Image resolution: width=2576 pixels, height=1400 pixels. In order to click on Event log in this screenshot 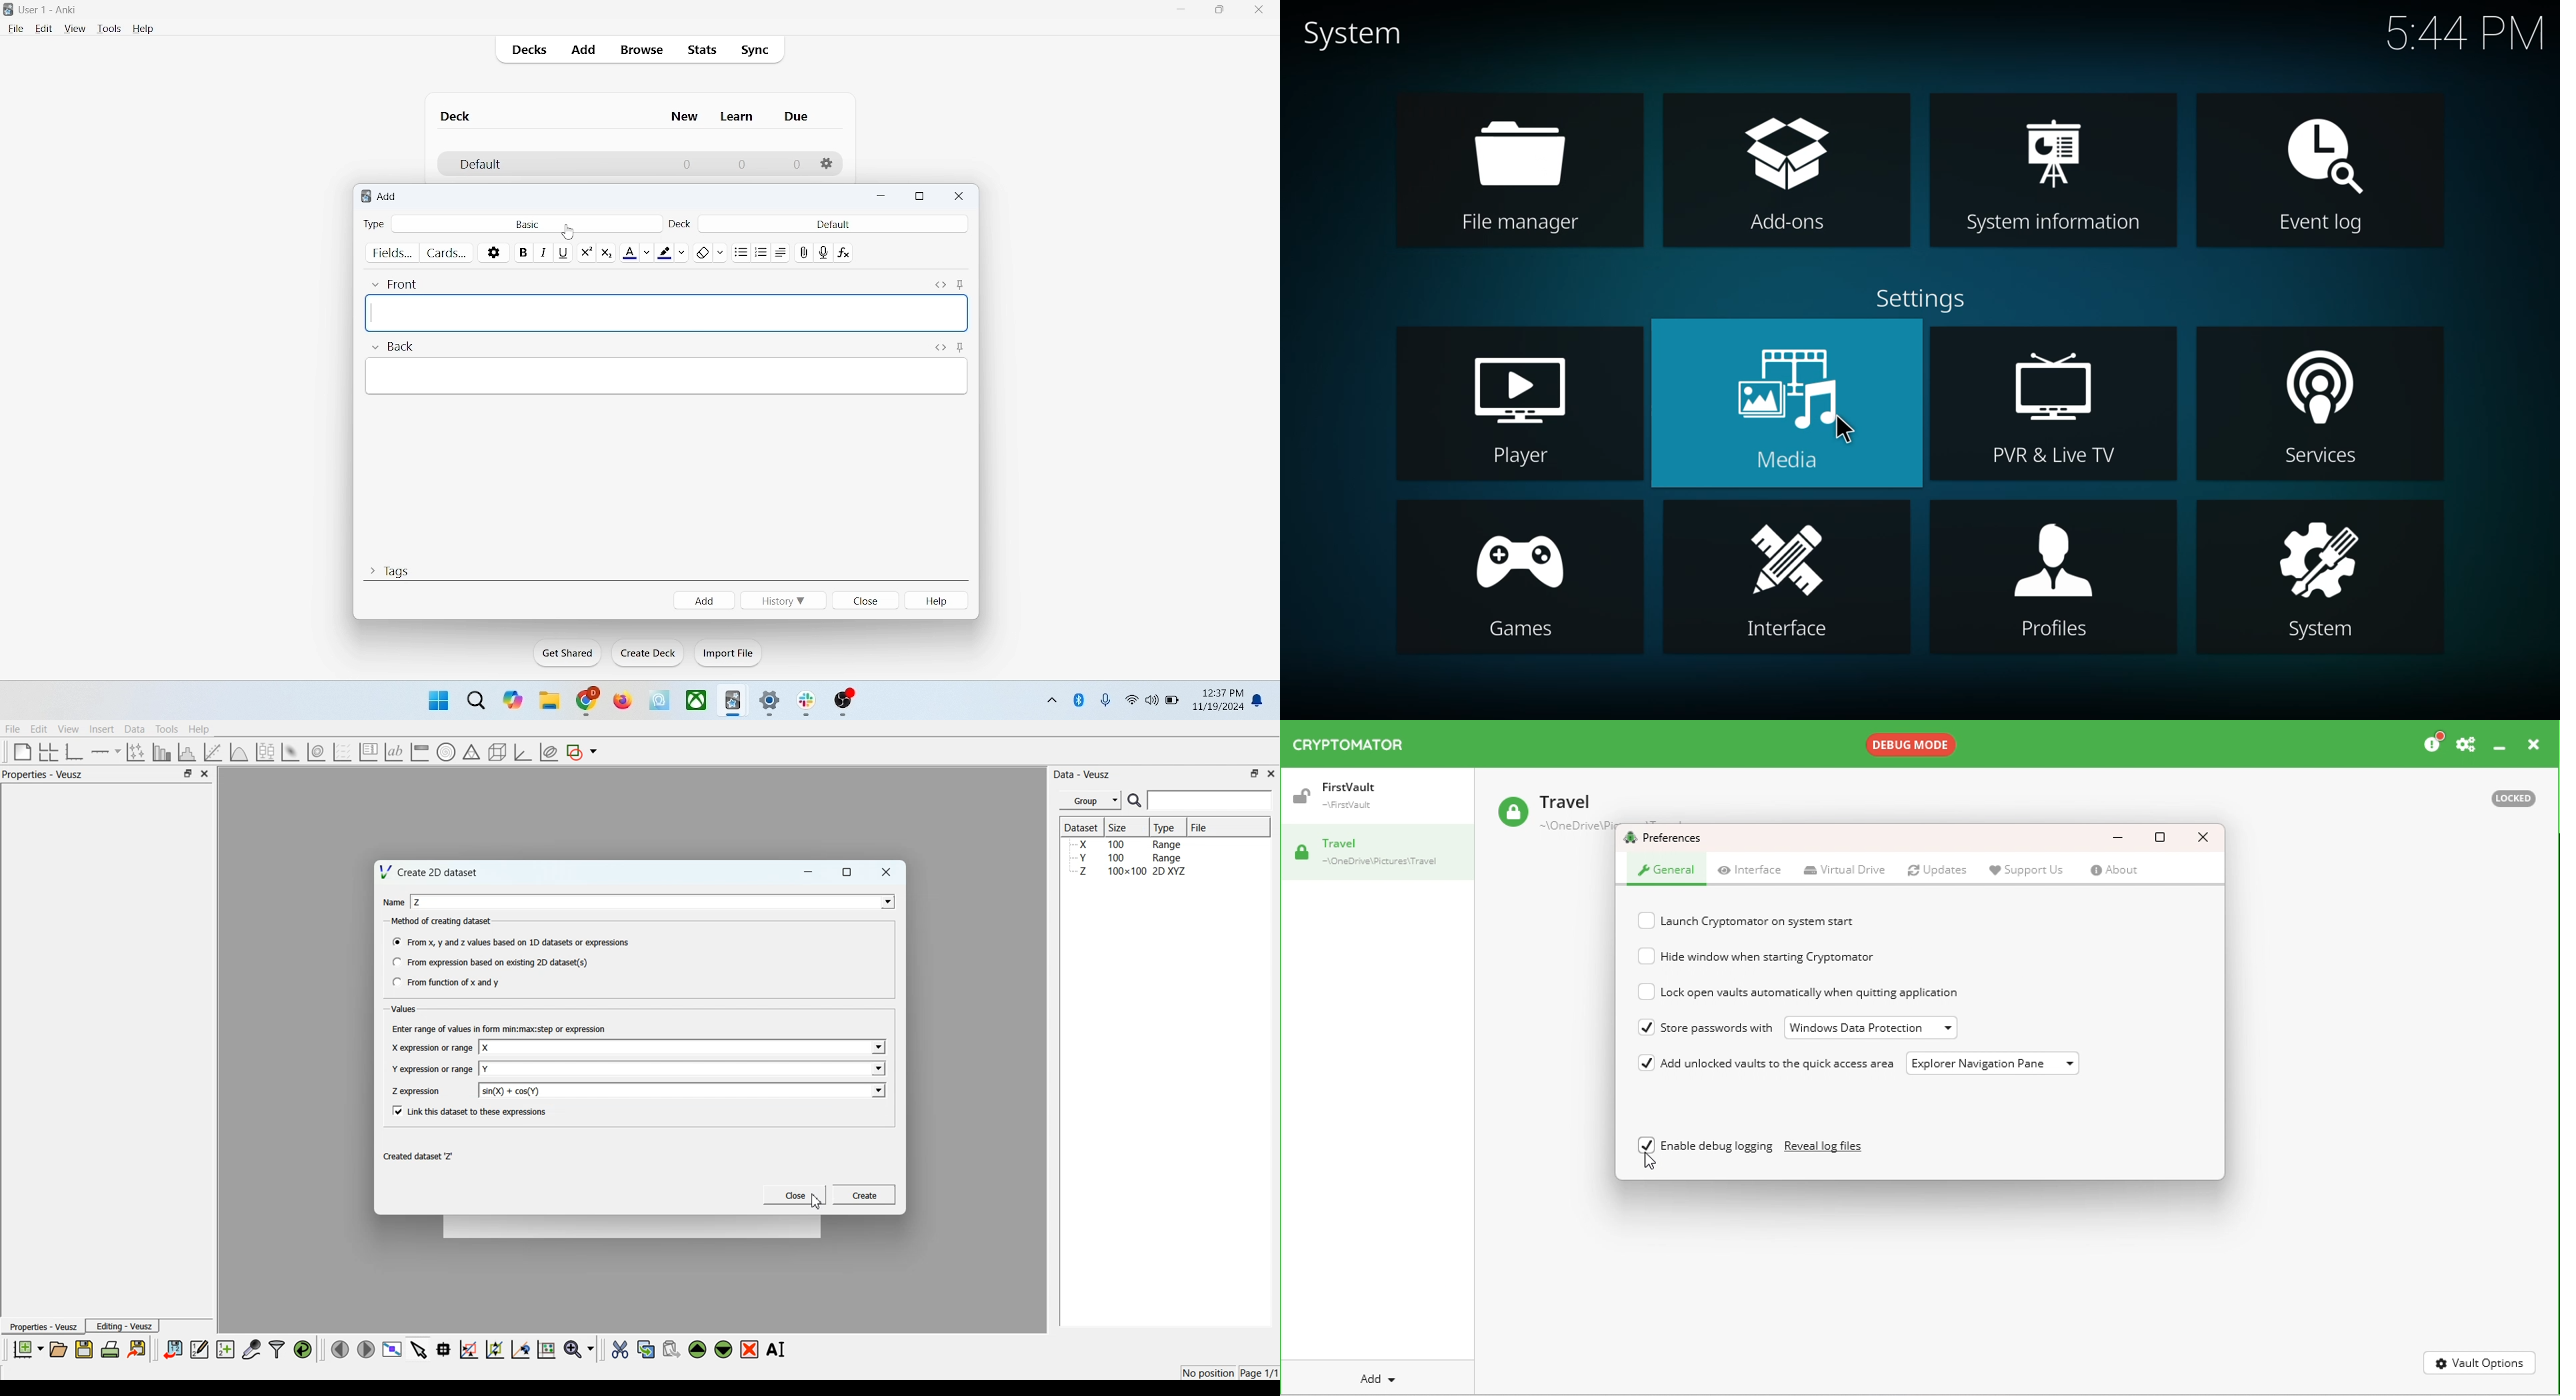, I will do `click(2315, 225)`.